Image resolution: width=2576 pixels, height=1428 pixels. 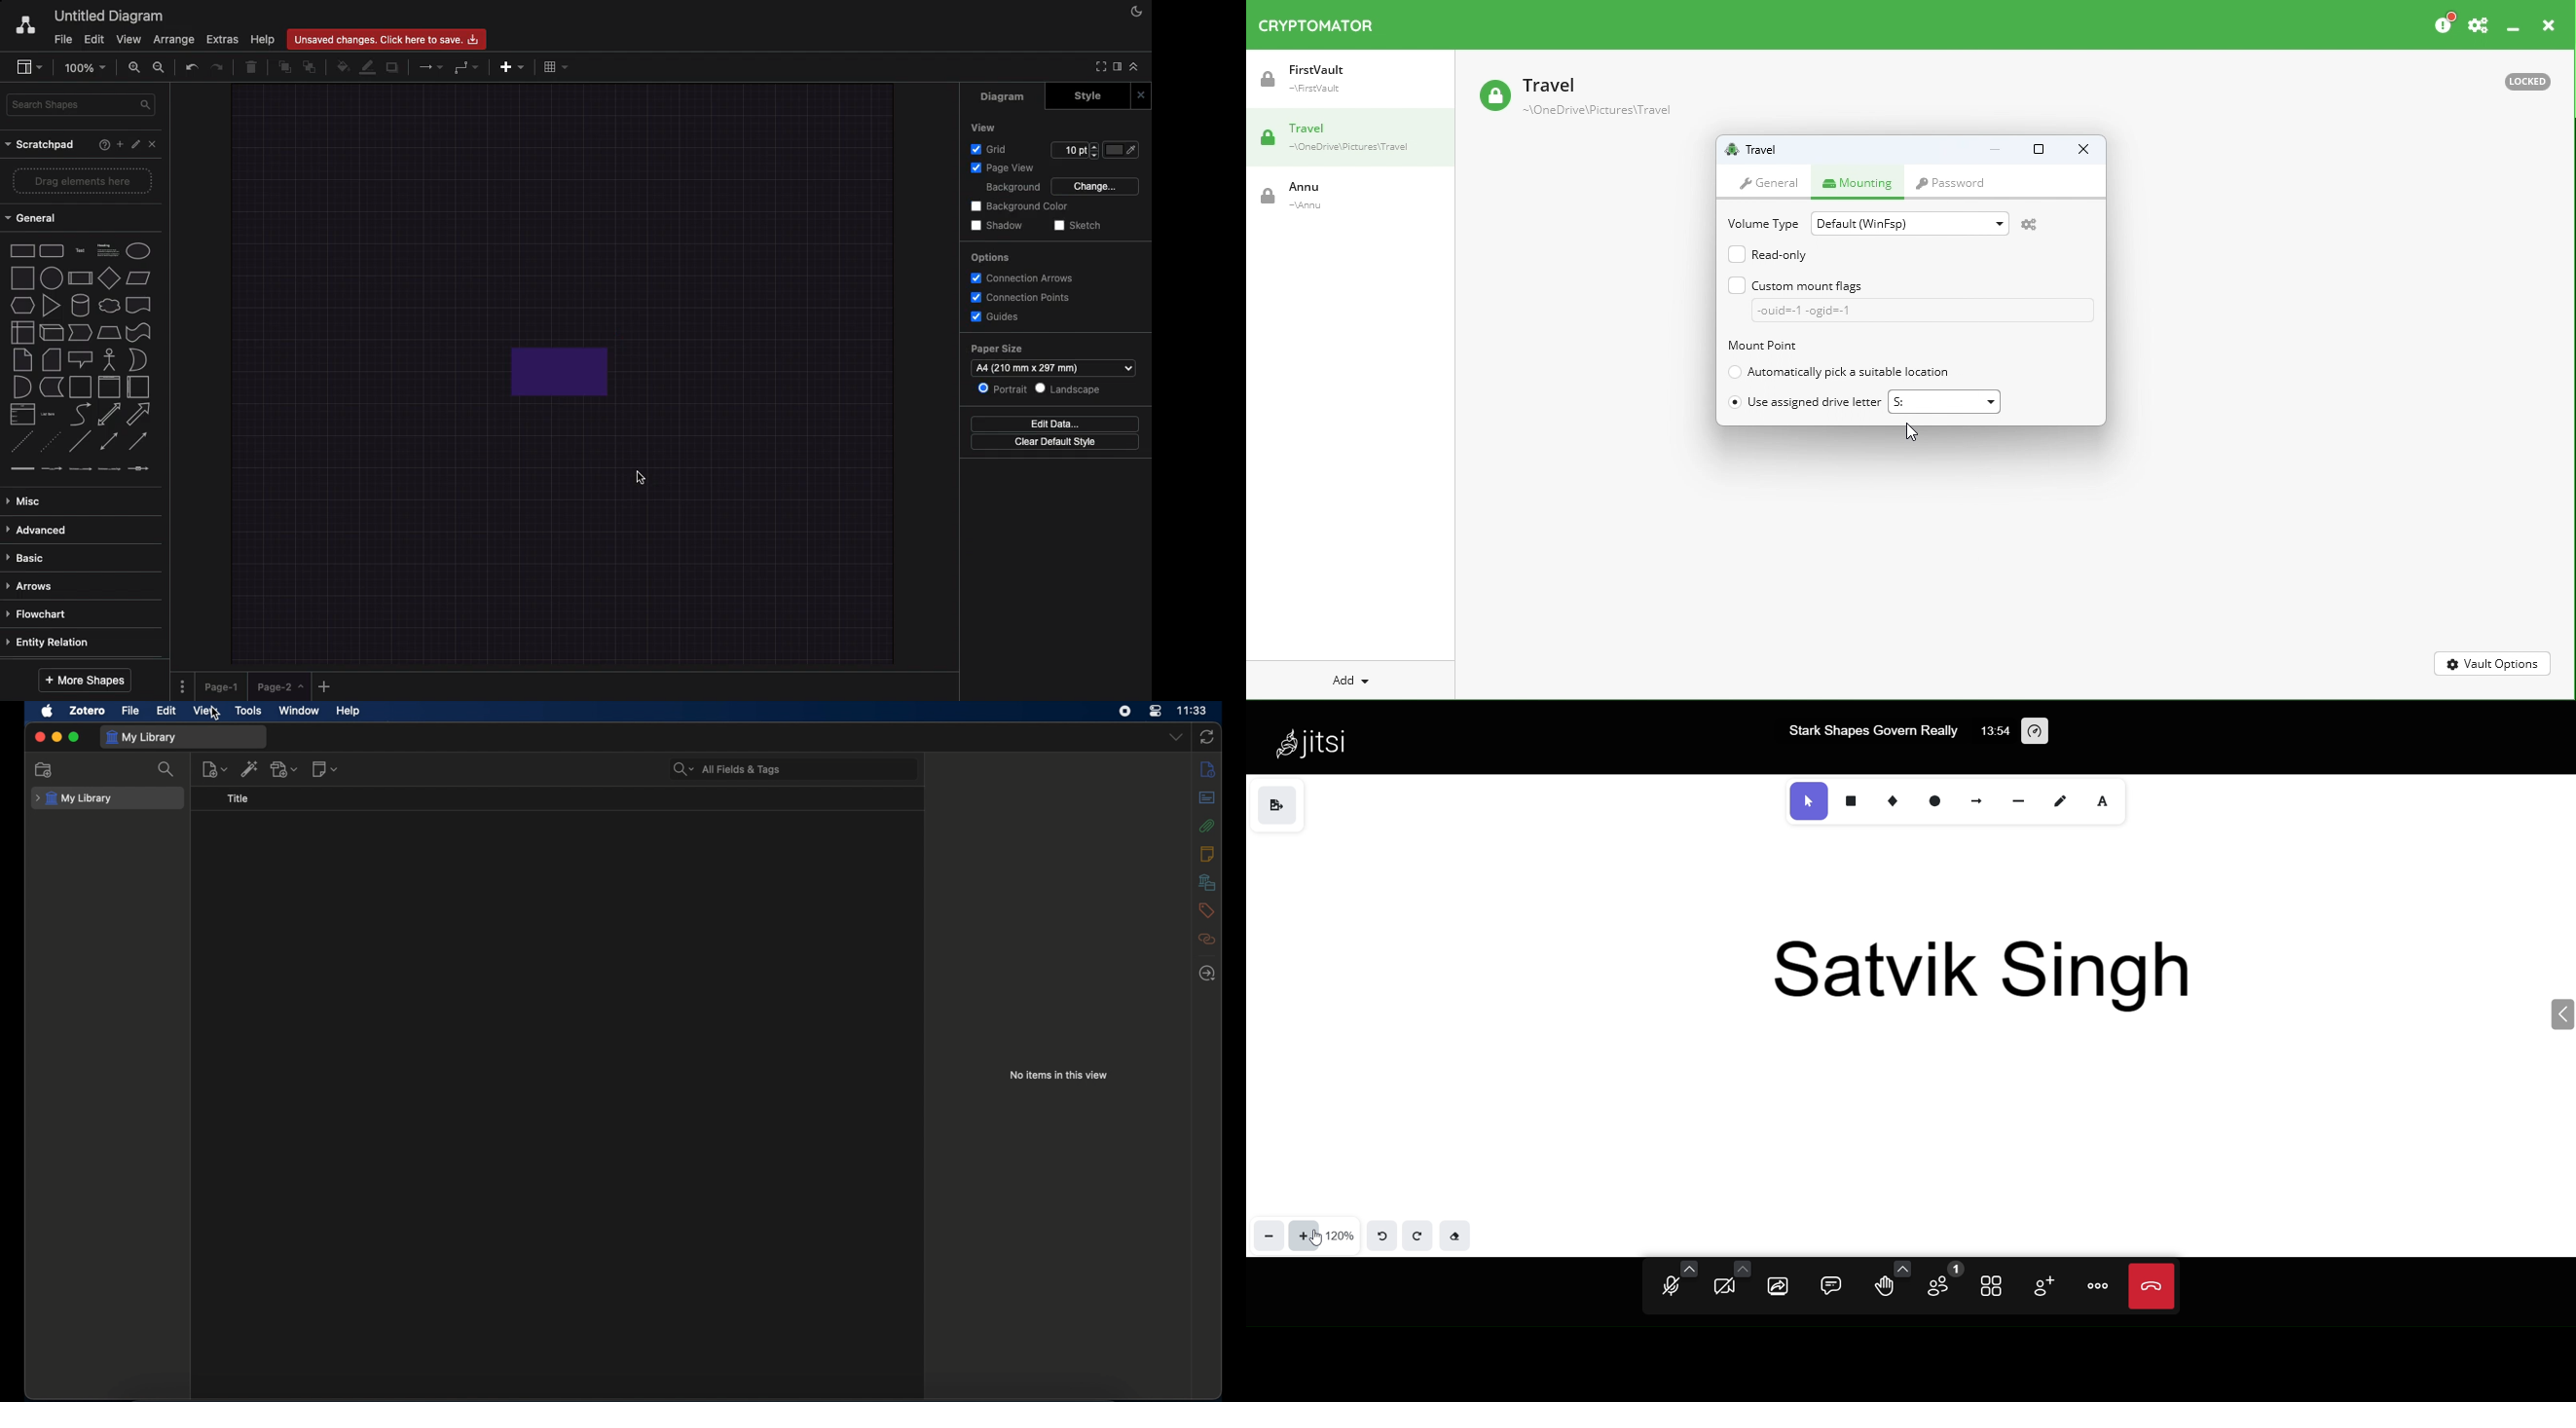 What do you see at coordinates (108, 441) in the screenshot?
I see `bidirectional connector` at bounding box center [108, 441].